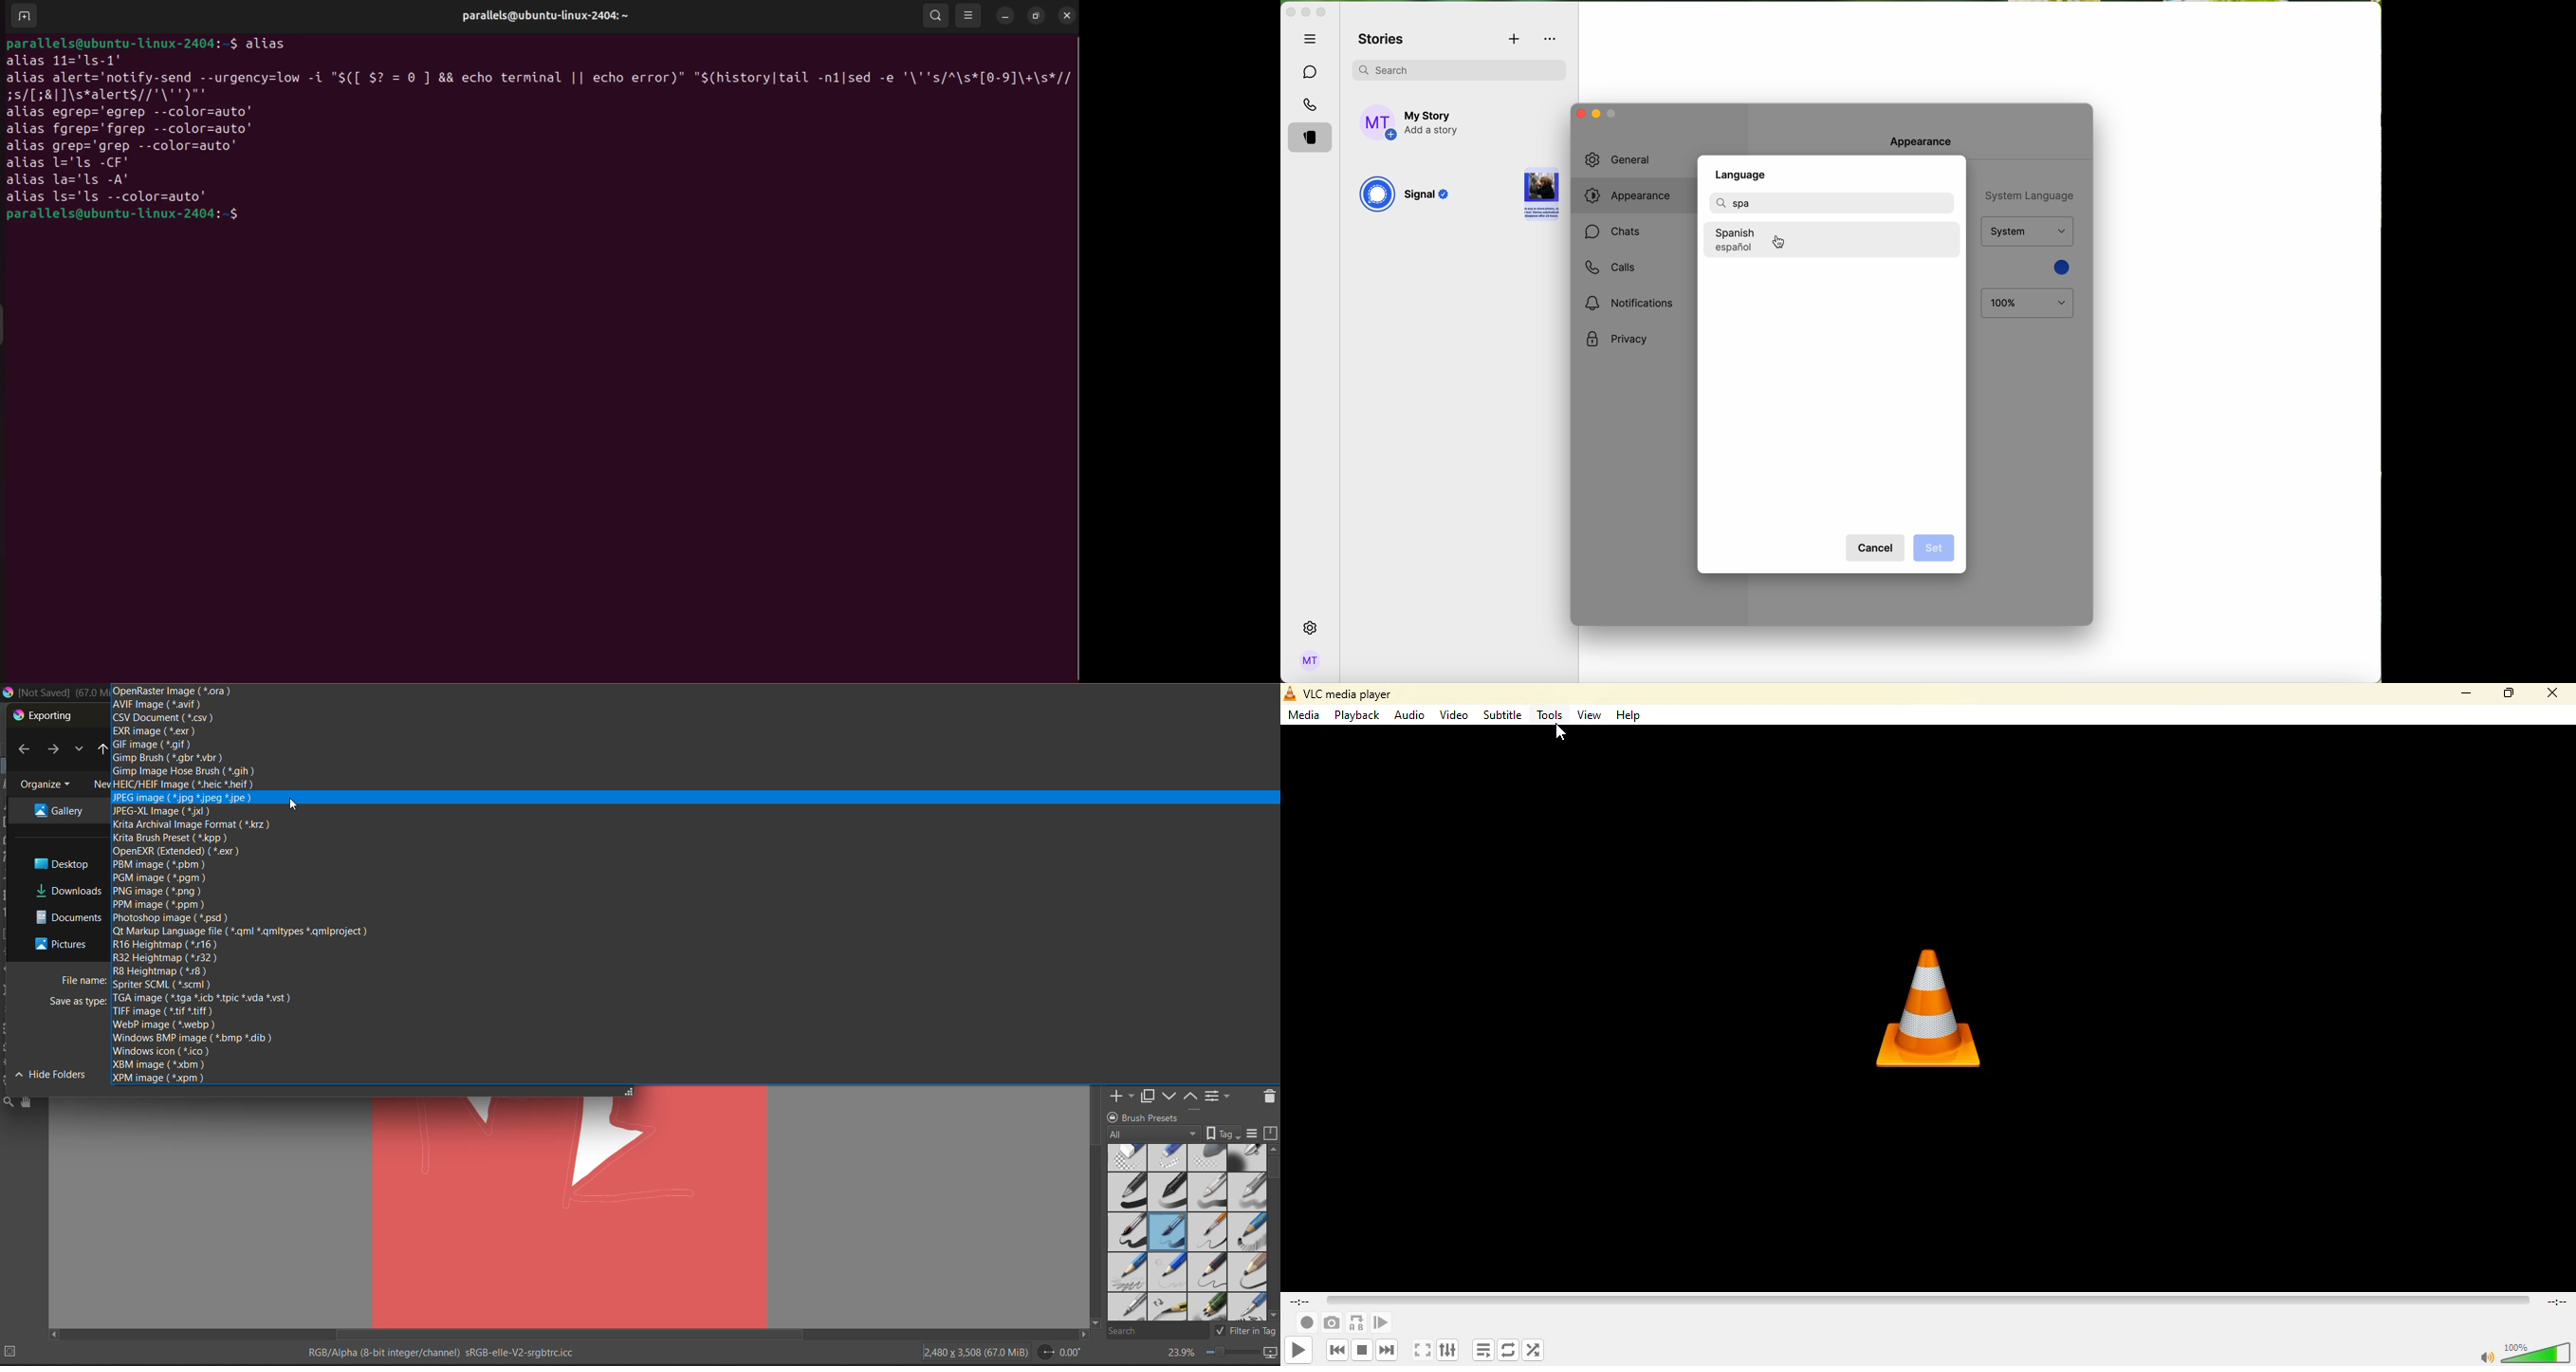 The width and height of the screenshot is (2576, 1372). I want to click on vlc media player, so click(1338, 694).